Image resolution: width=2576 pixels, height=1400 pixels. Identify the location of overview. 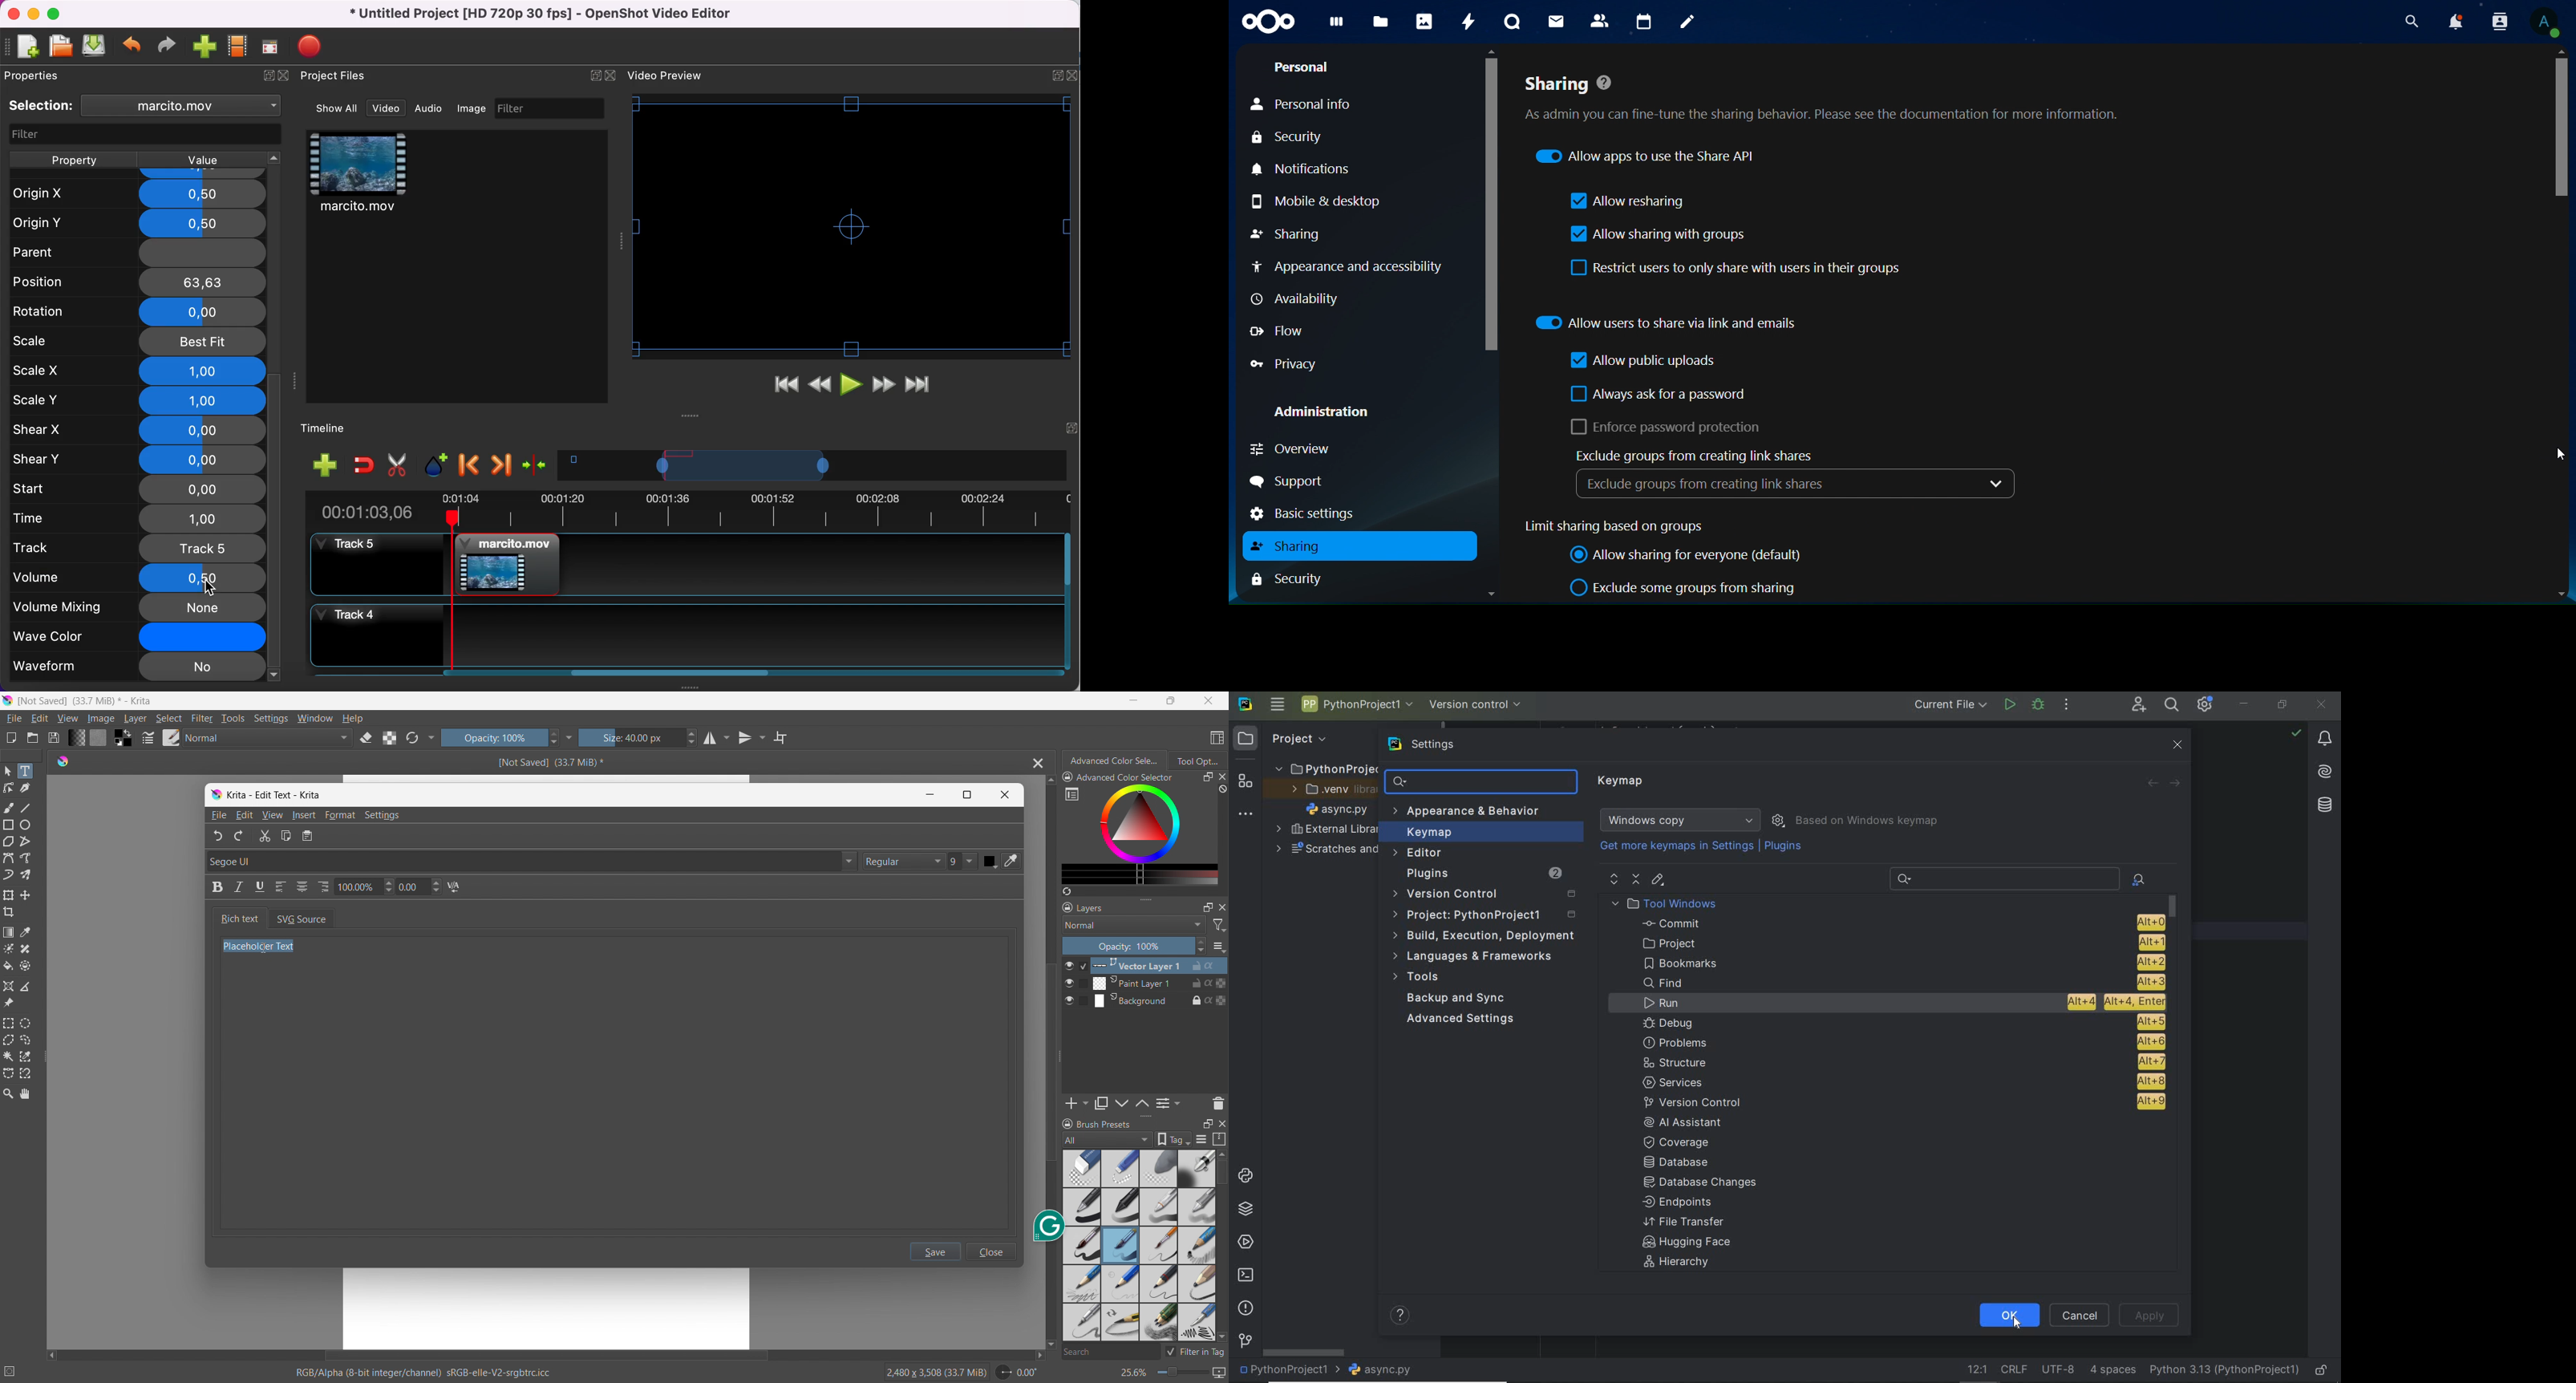
(1302, 447).